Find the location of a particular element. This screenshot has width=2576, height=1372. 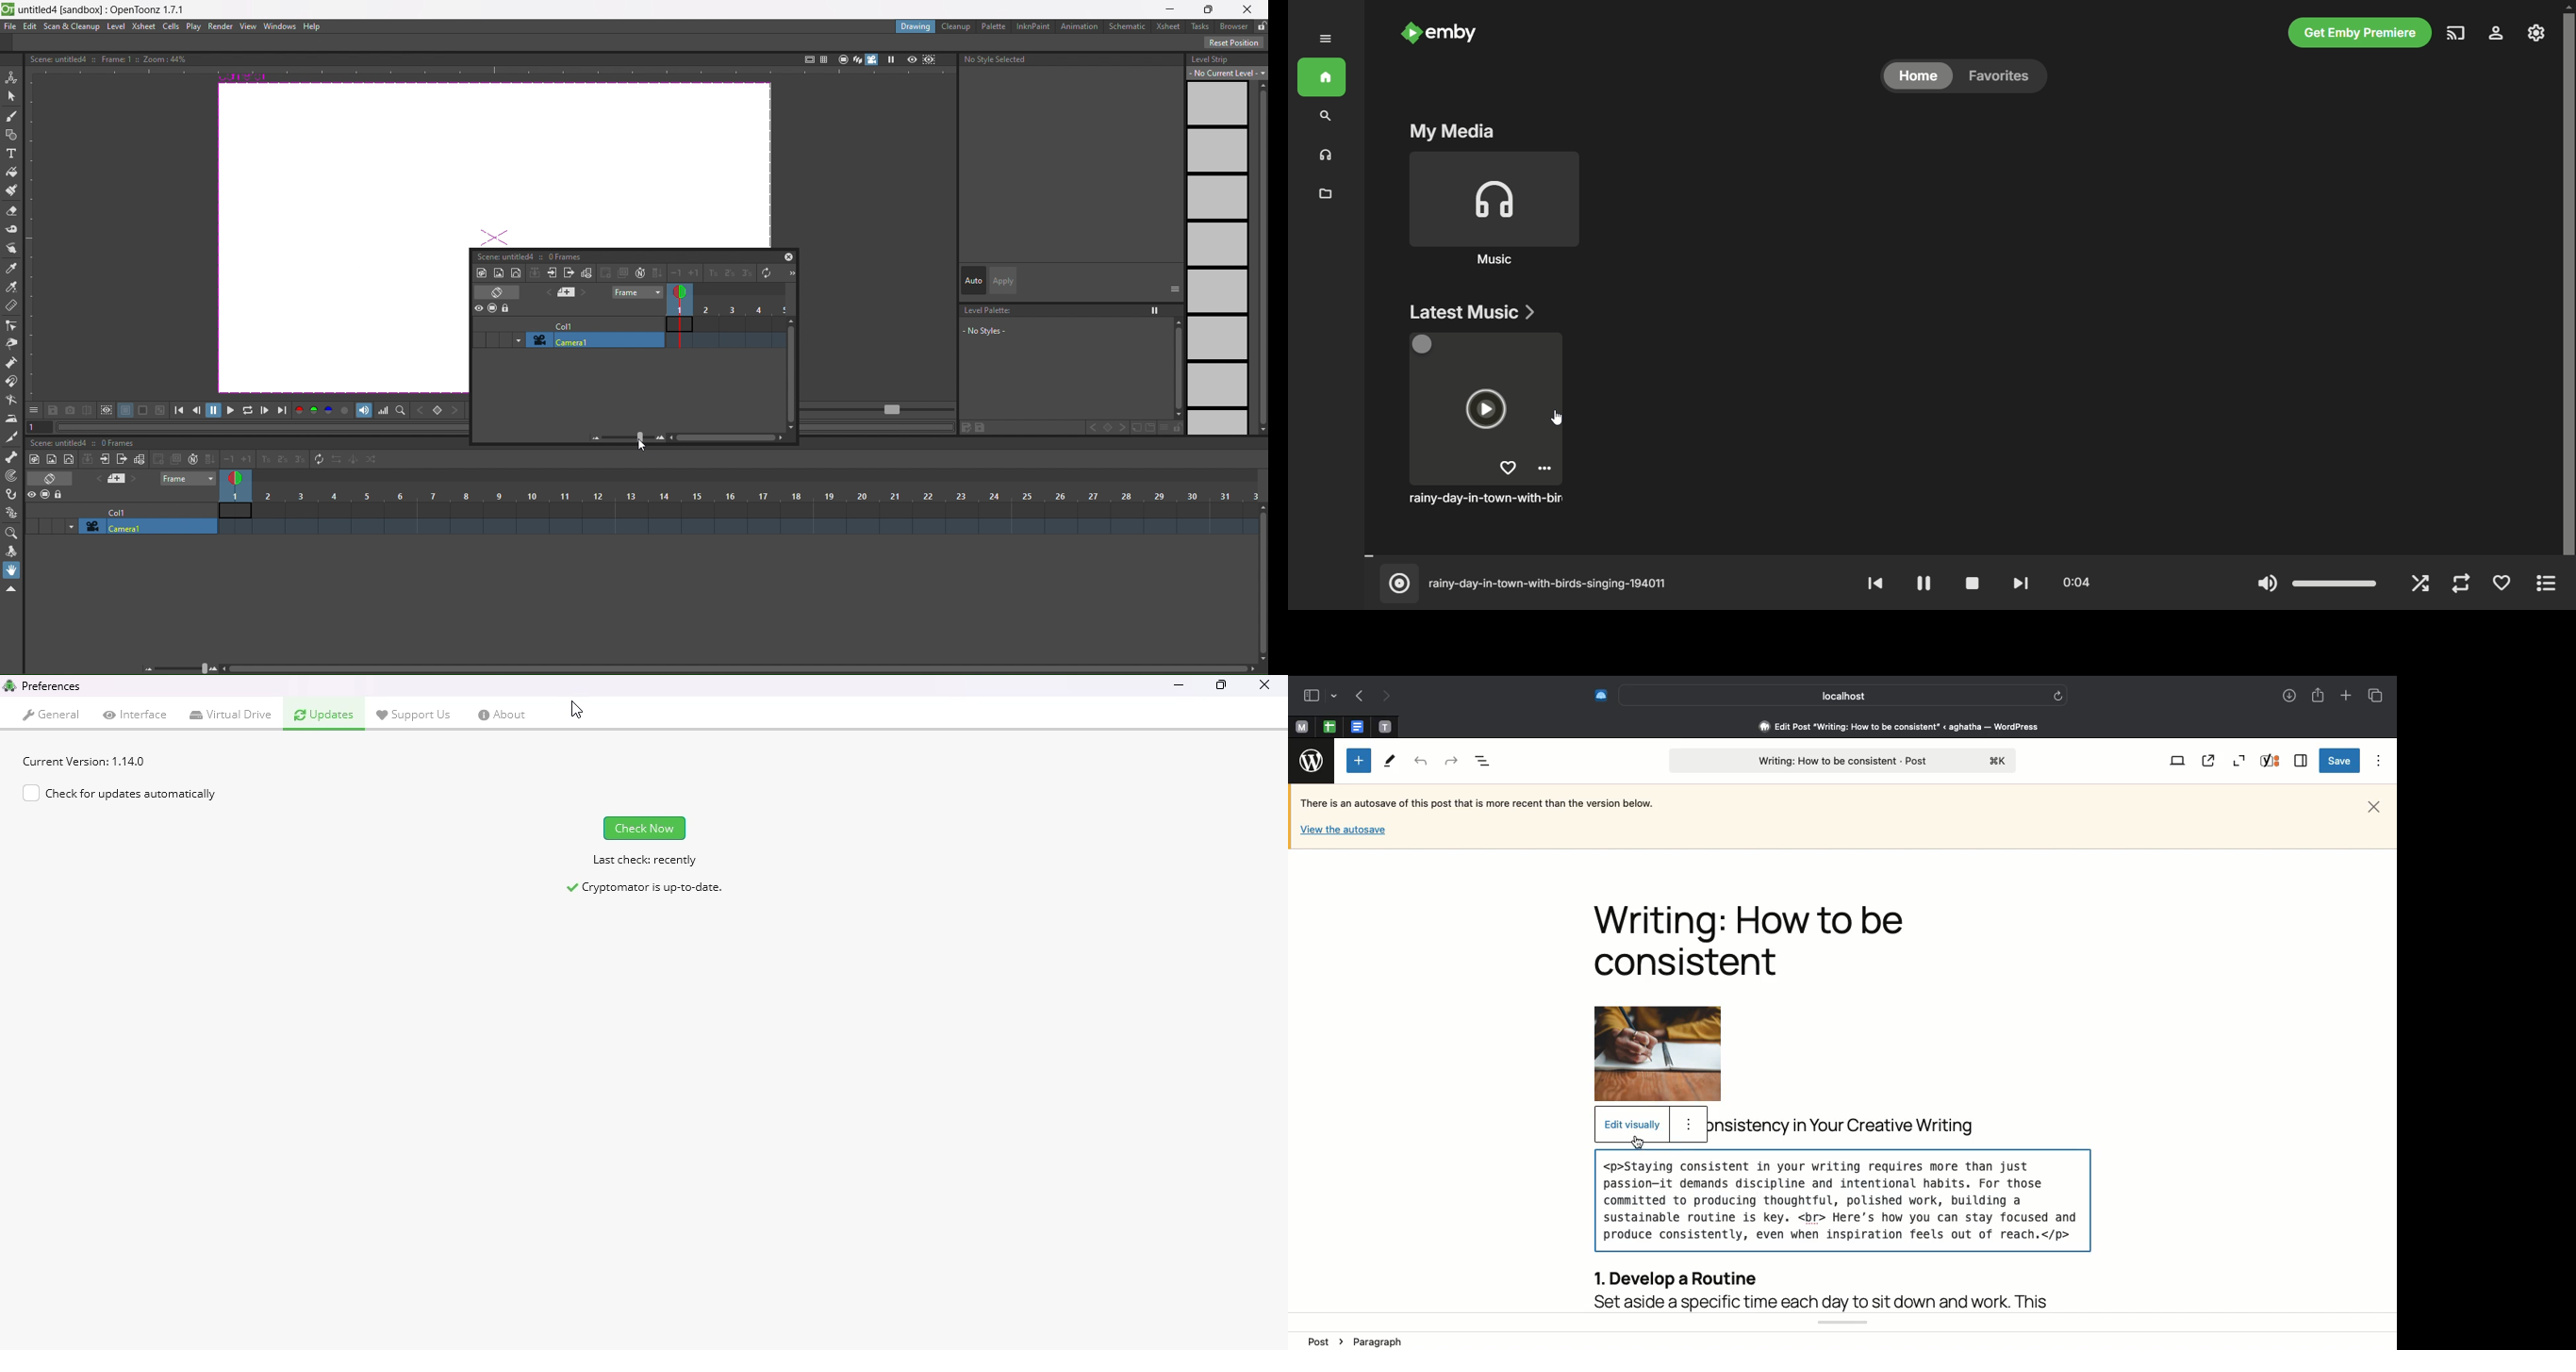

timeline is located at coordinates (1951, 556).